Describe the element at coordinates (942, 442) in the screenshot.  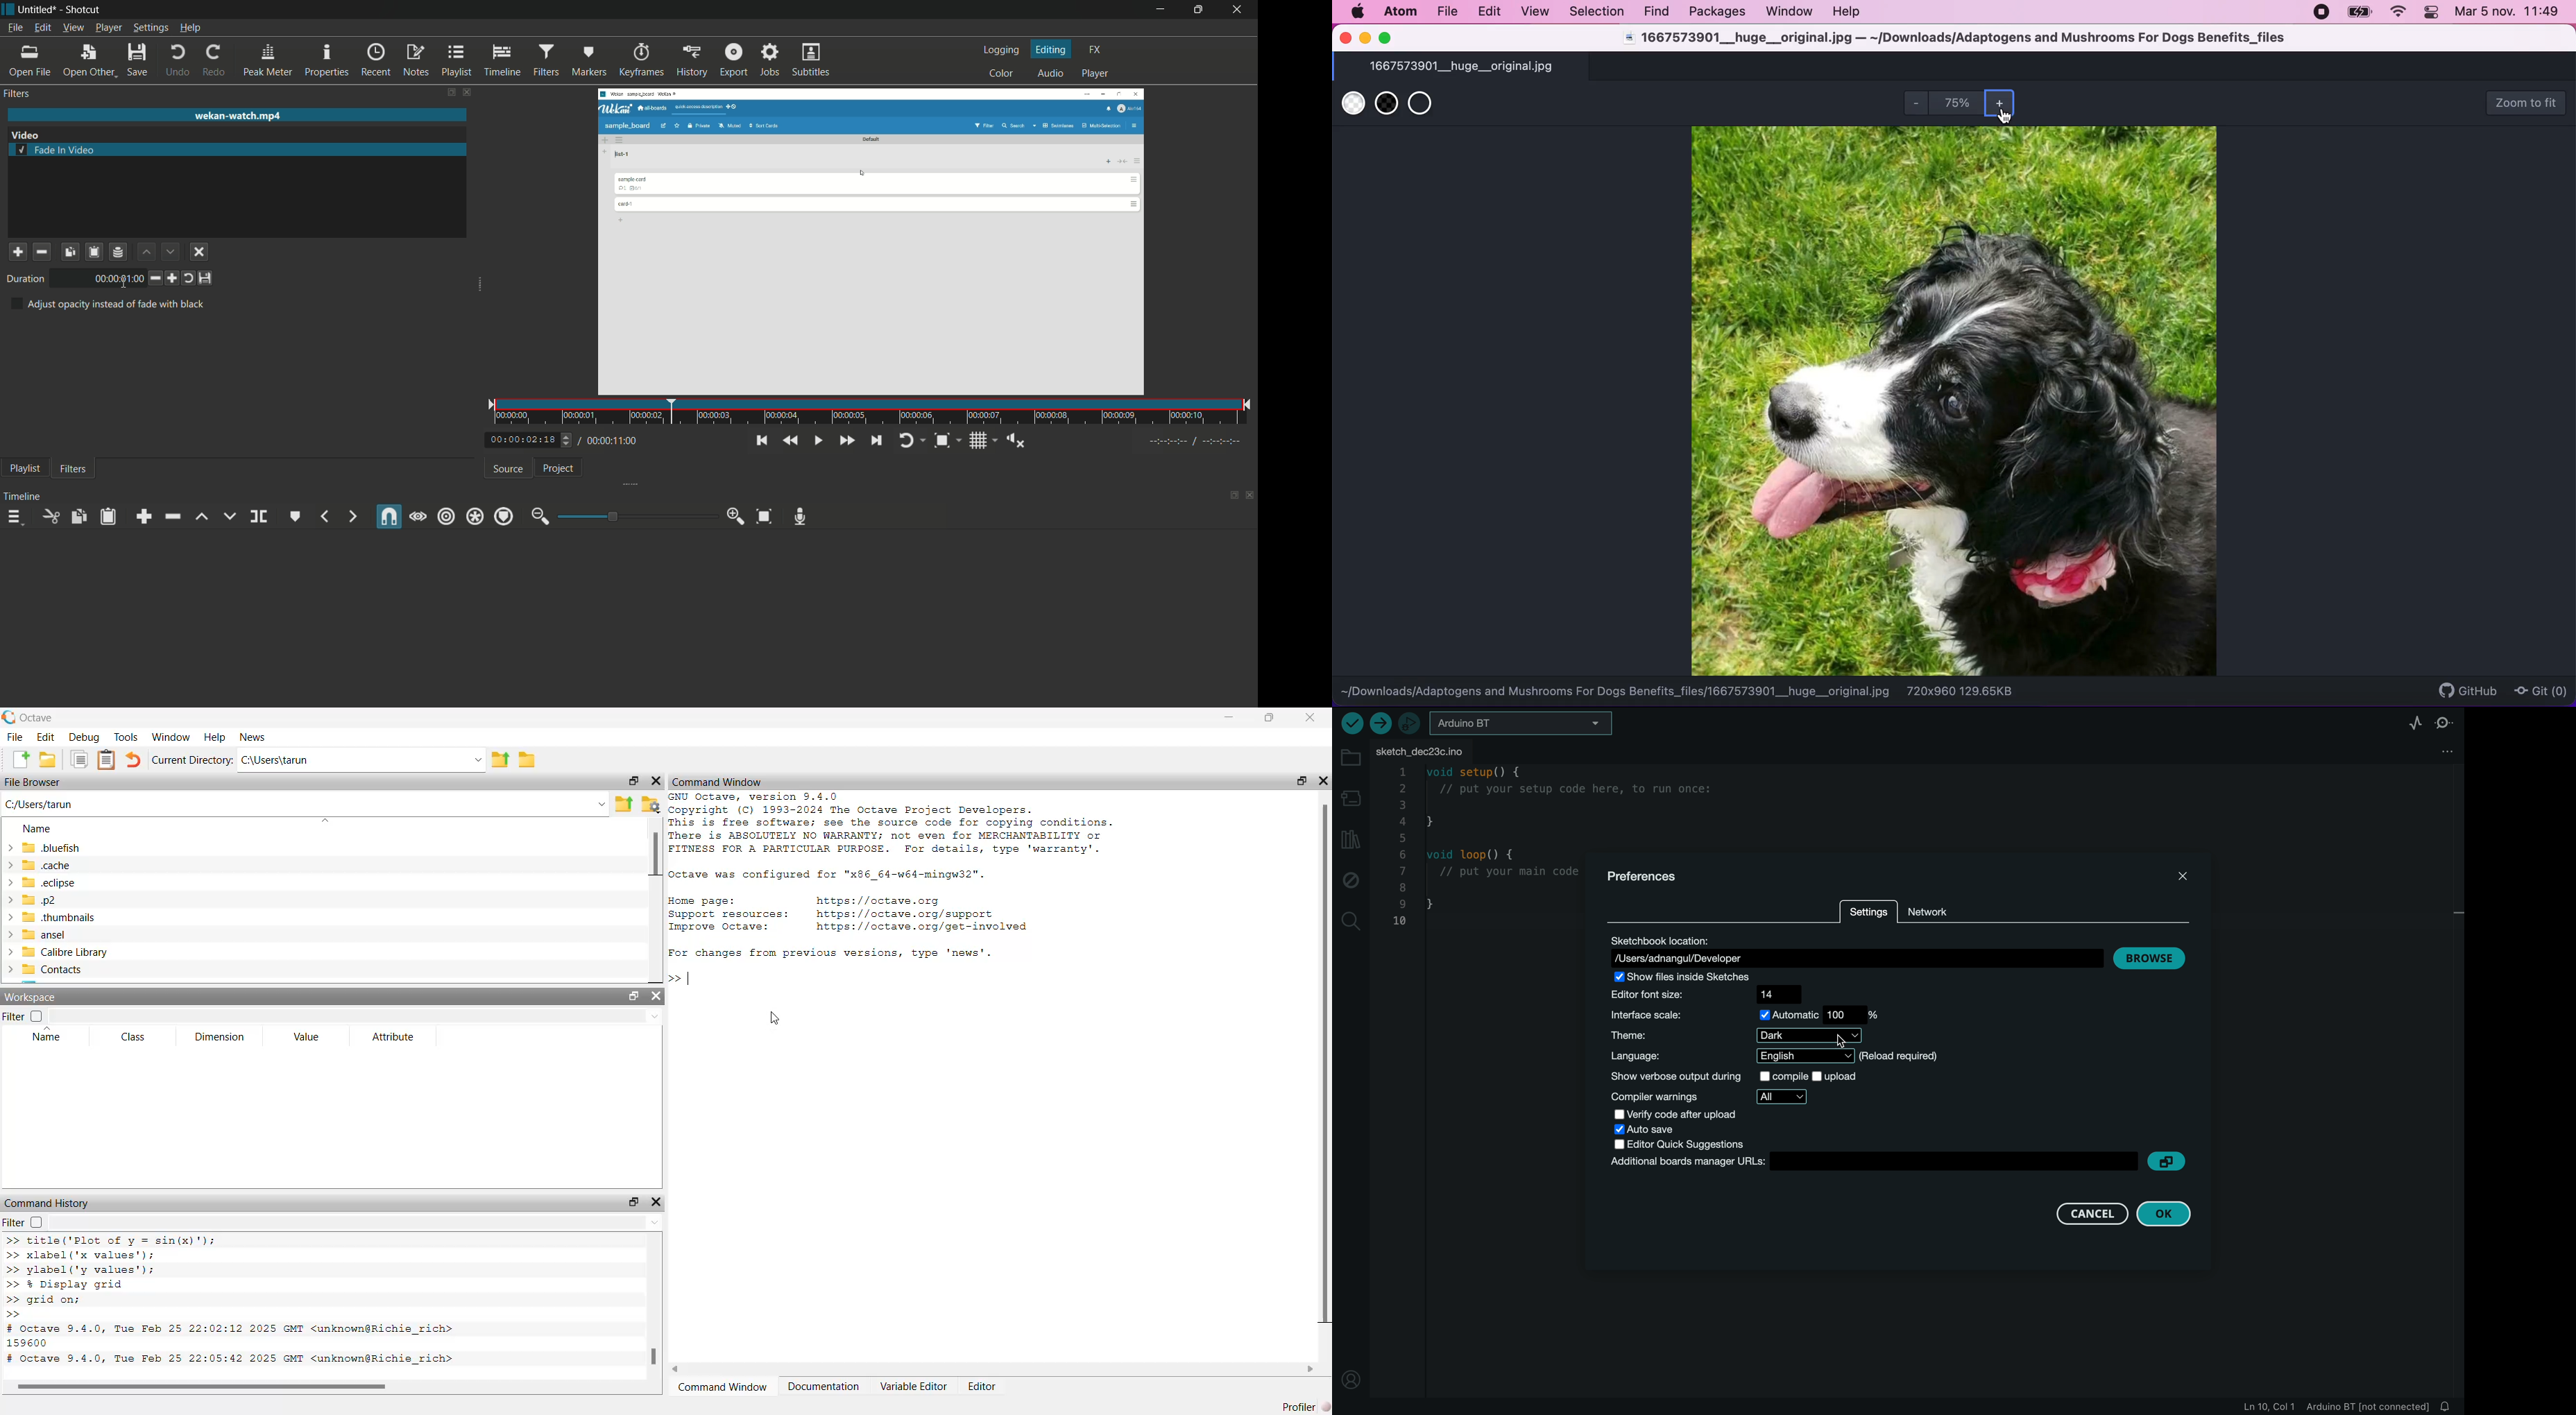
I see `toggle zoom` at that location.